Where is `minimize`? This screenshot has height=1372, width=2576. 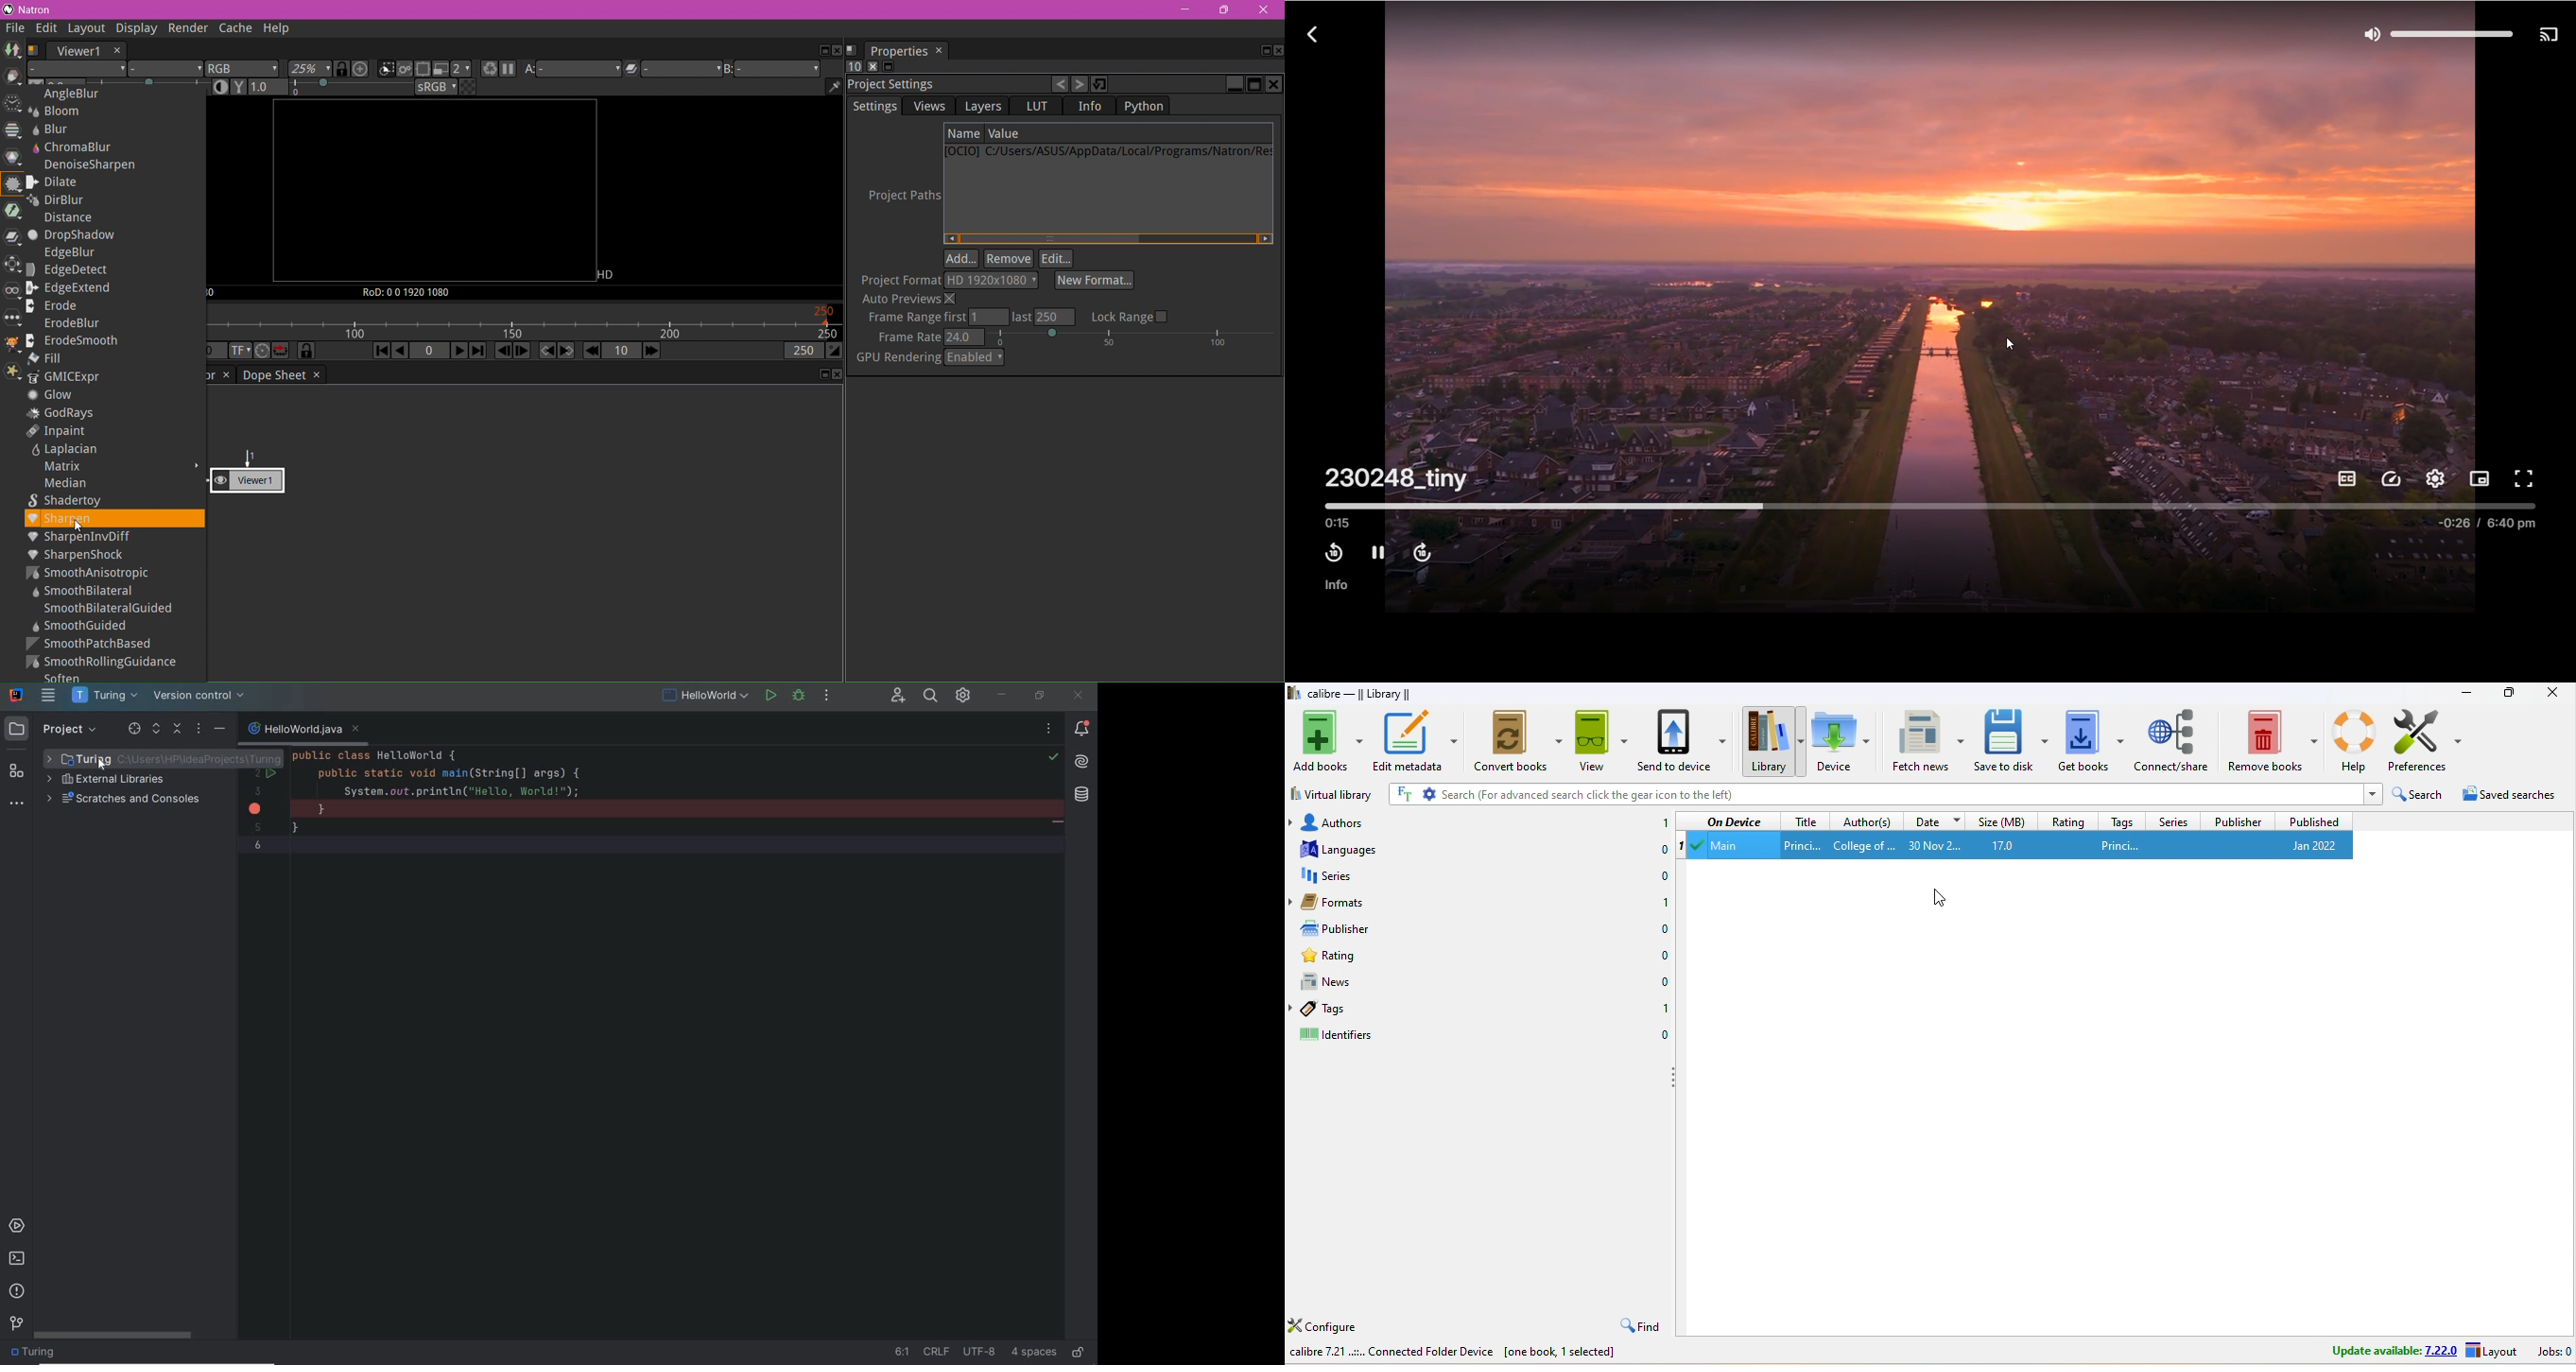
minimize is located at coordinates (2466, 692).